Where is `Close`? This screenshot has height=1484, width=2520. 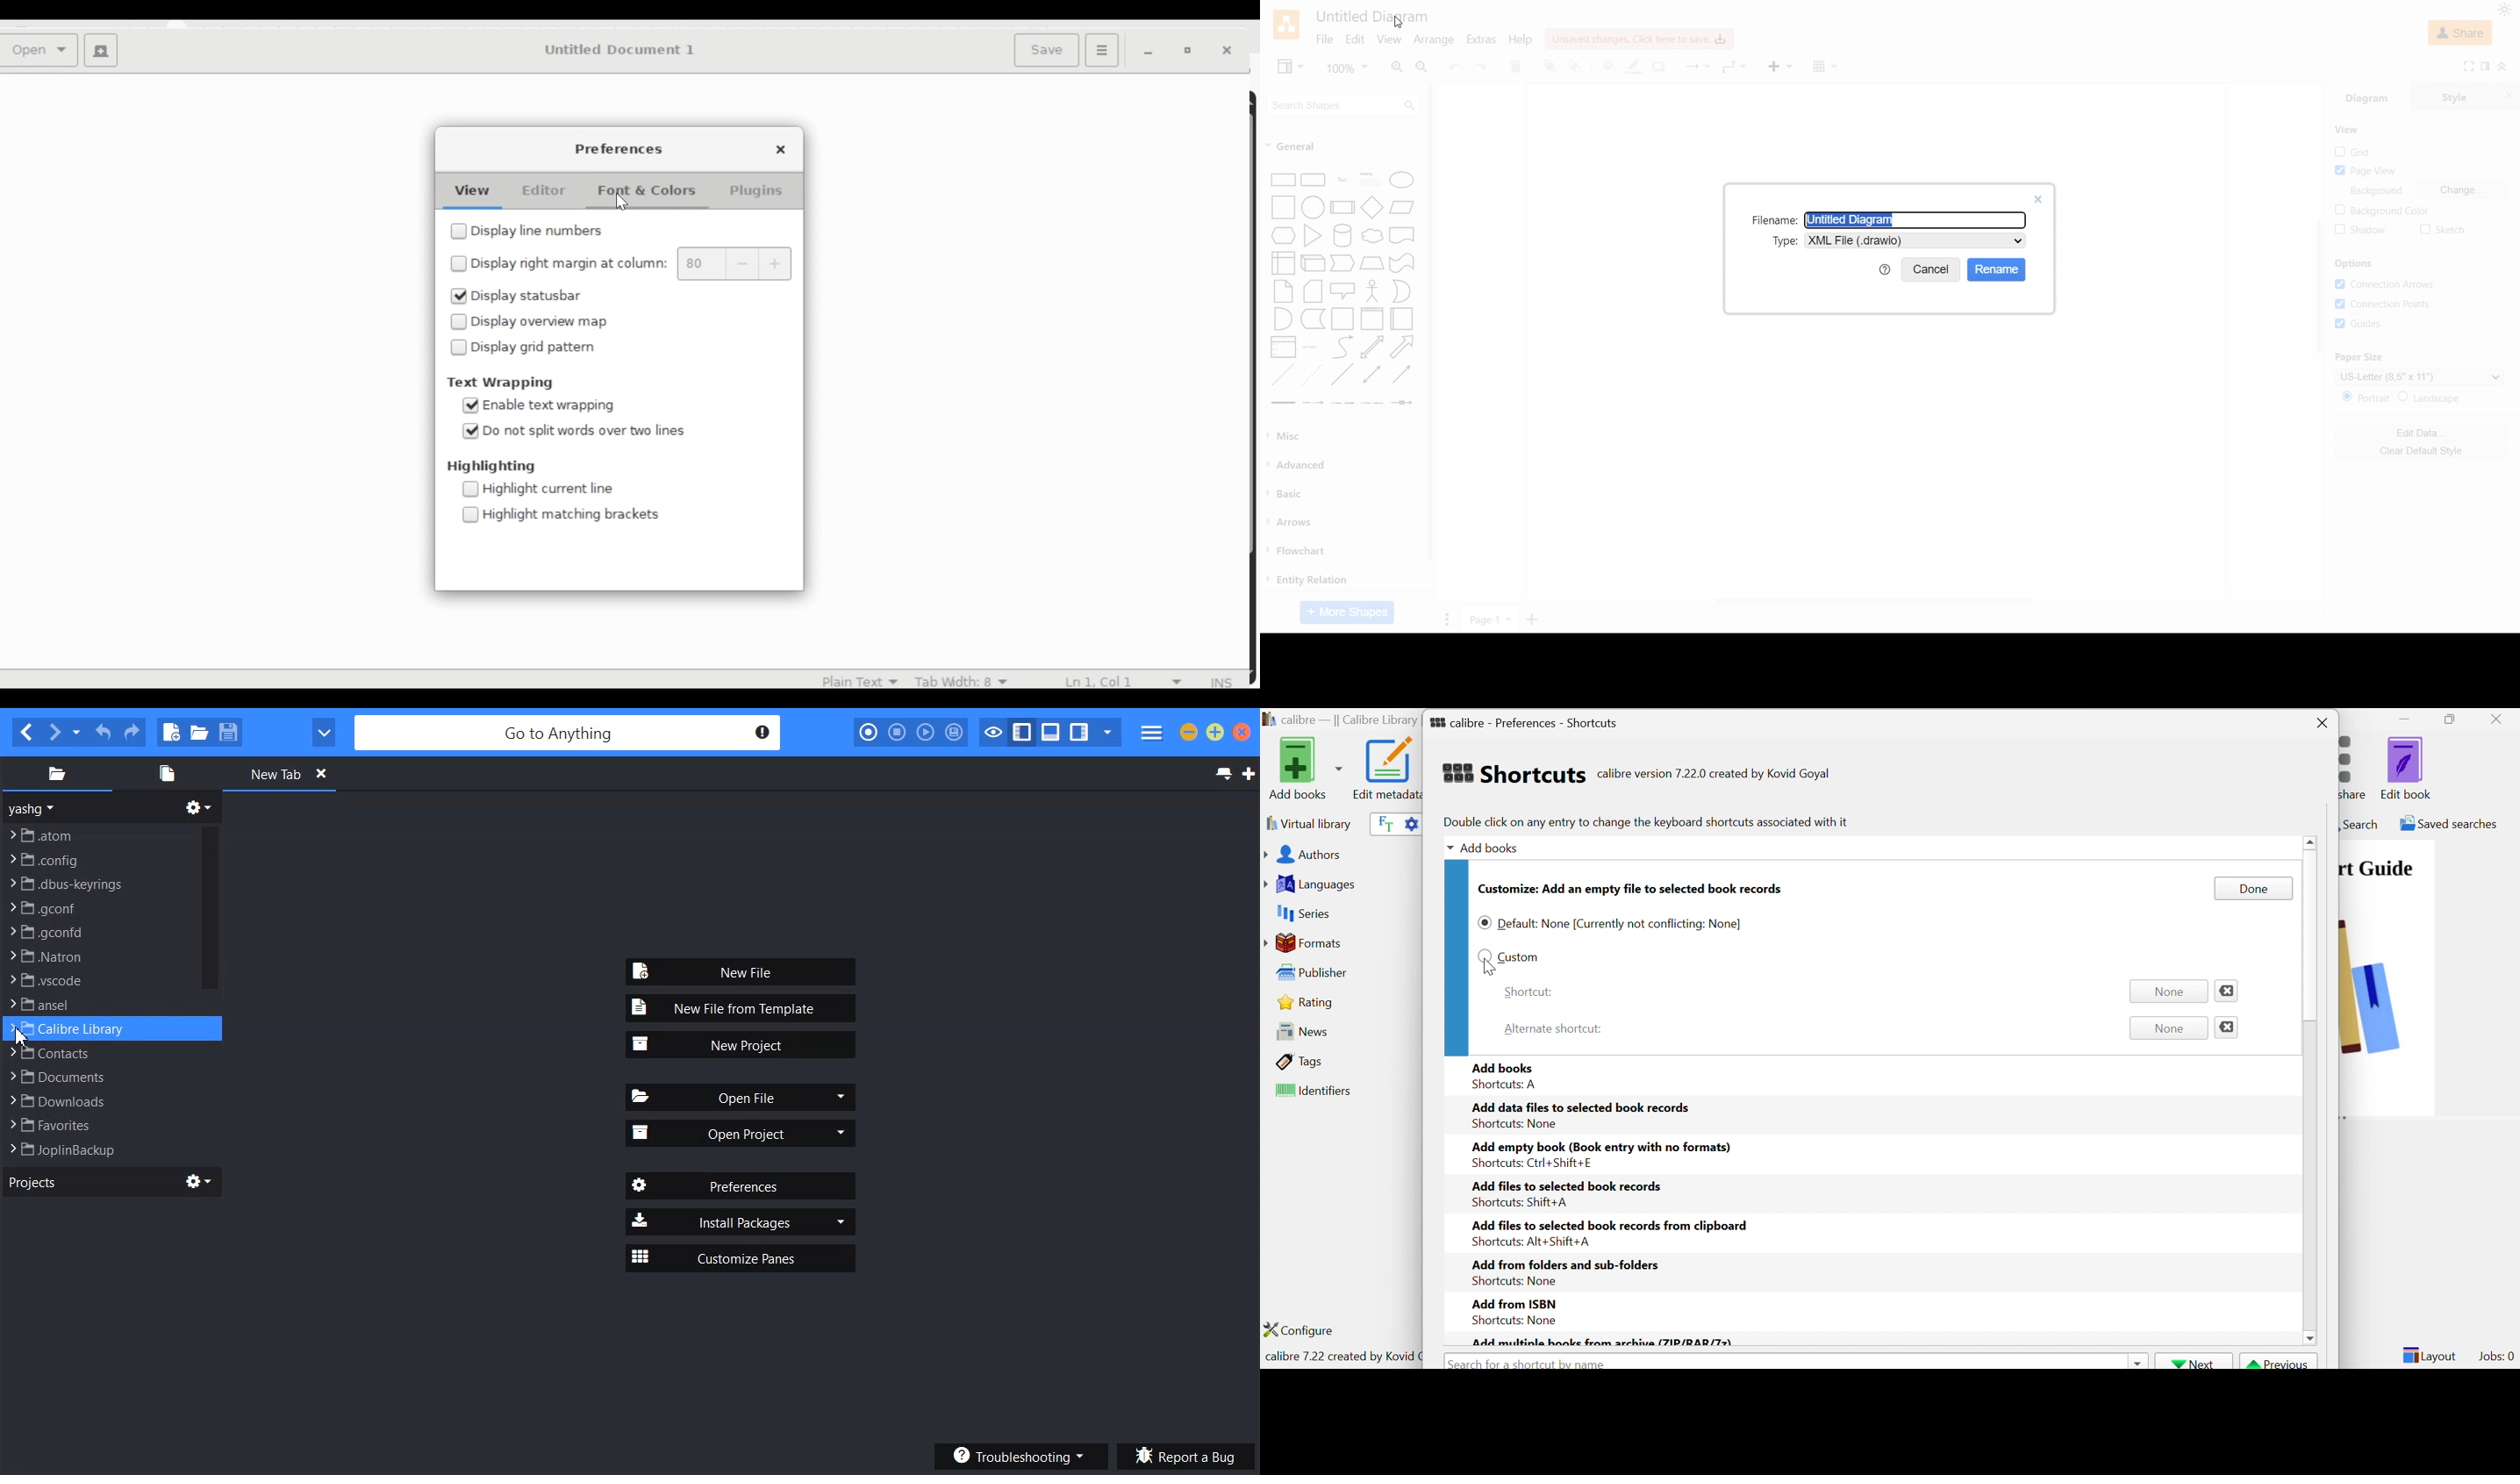
Close is located at coordinates (1230, 52).